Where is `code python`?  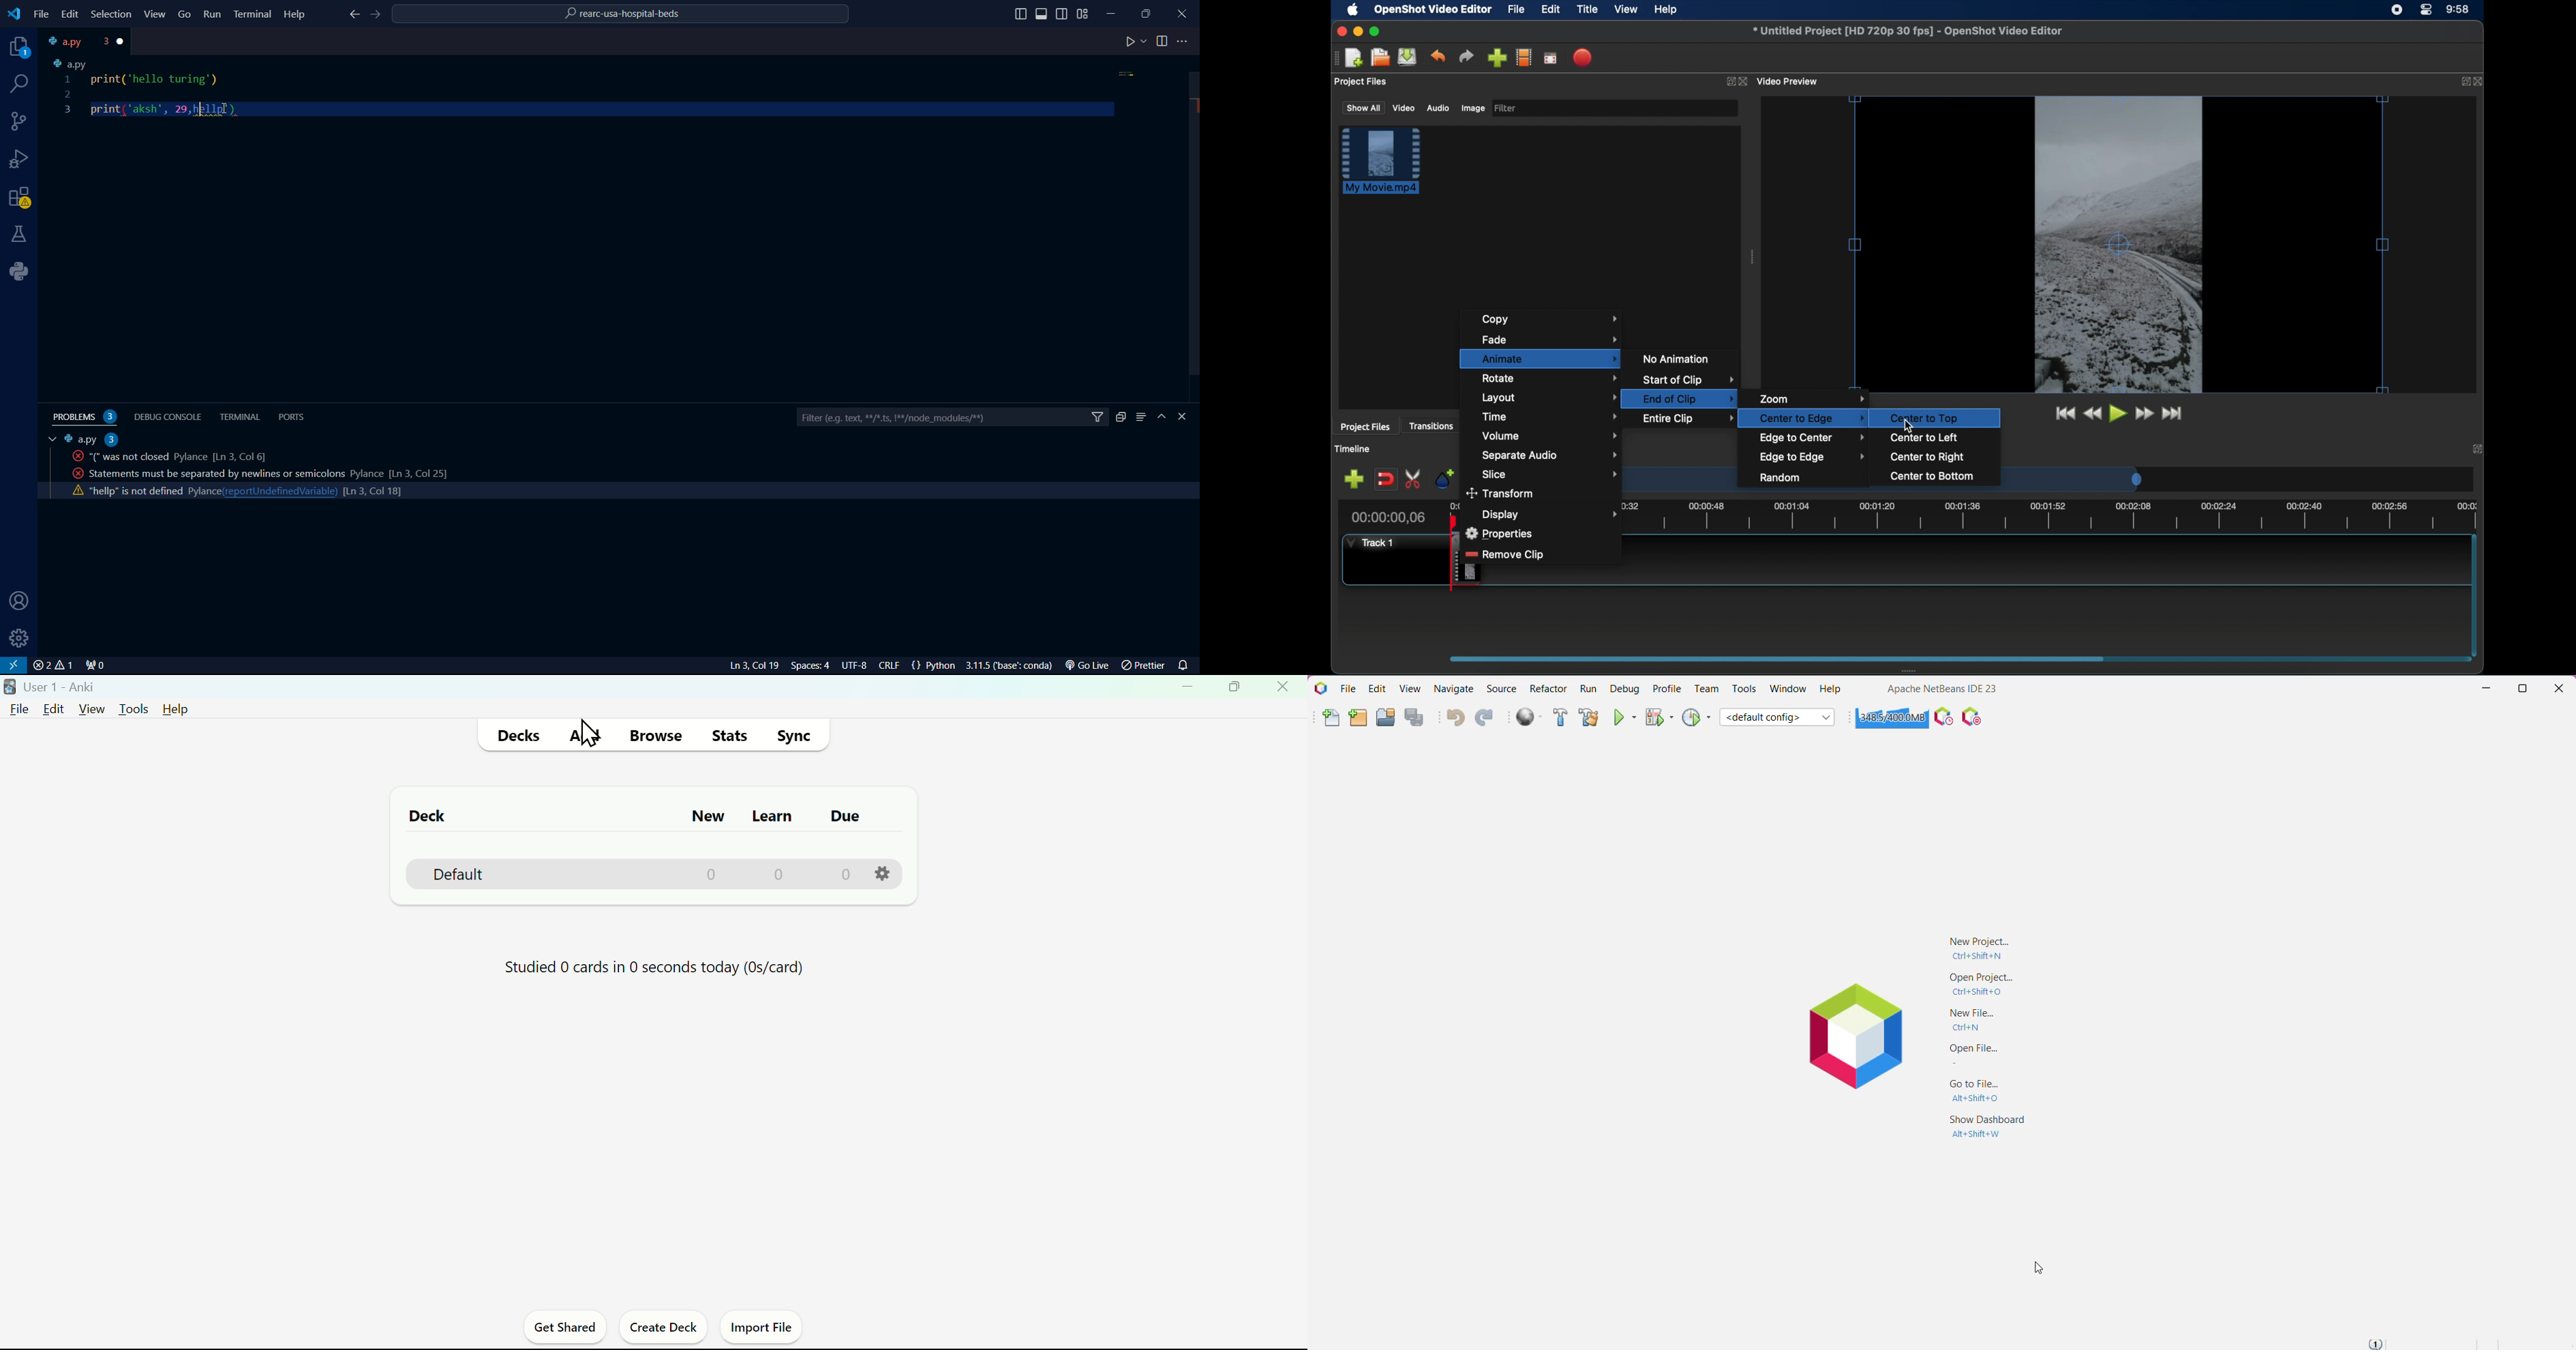 code python is located at coordinates (590, 89).